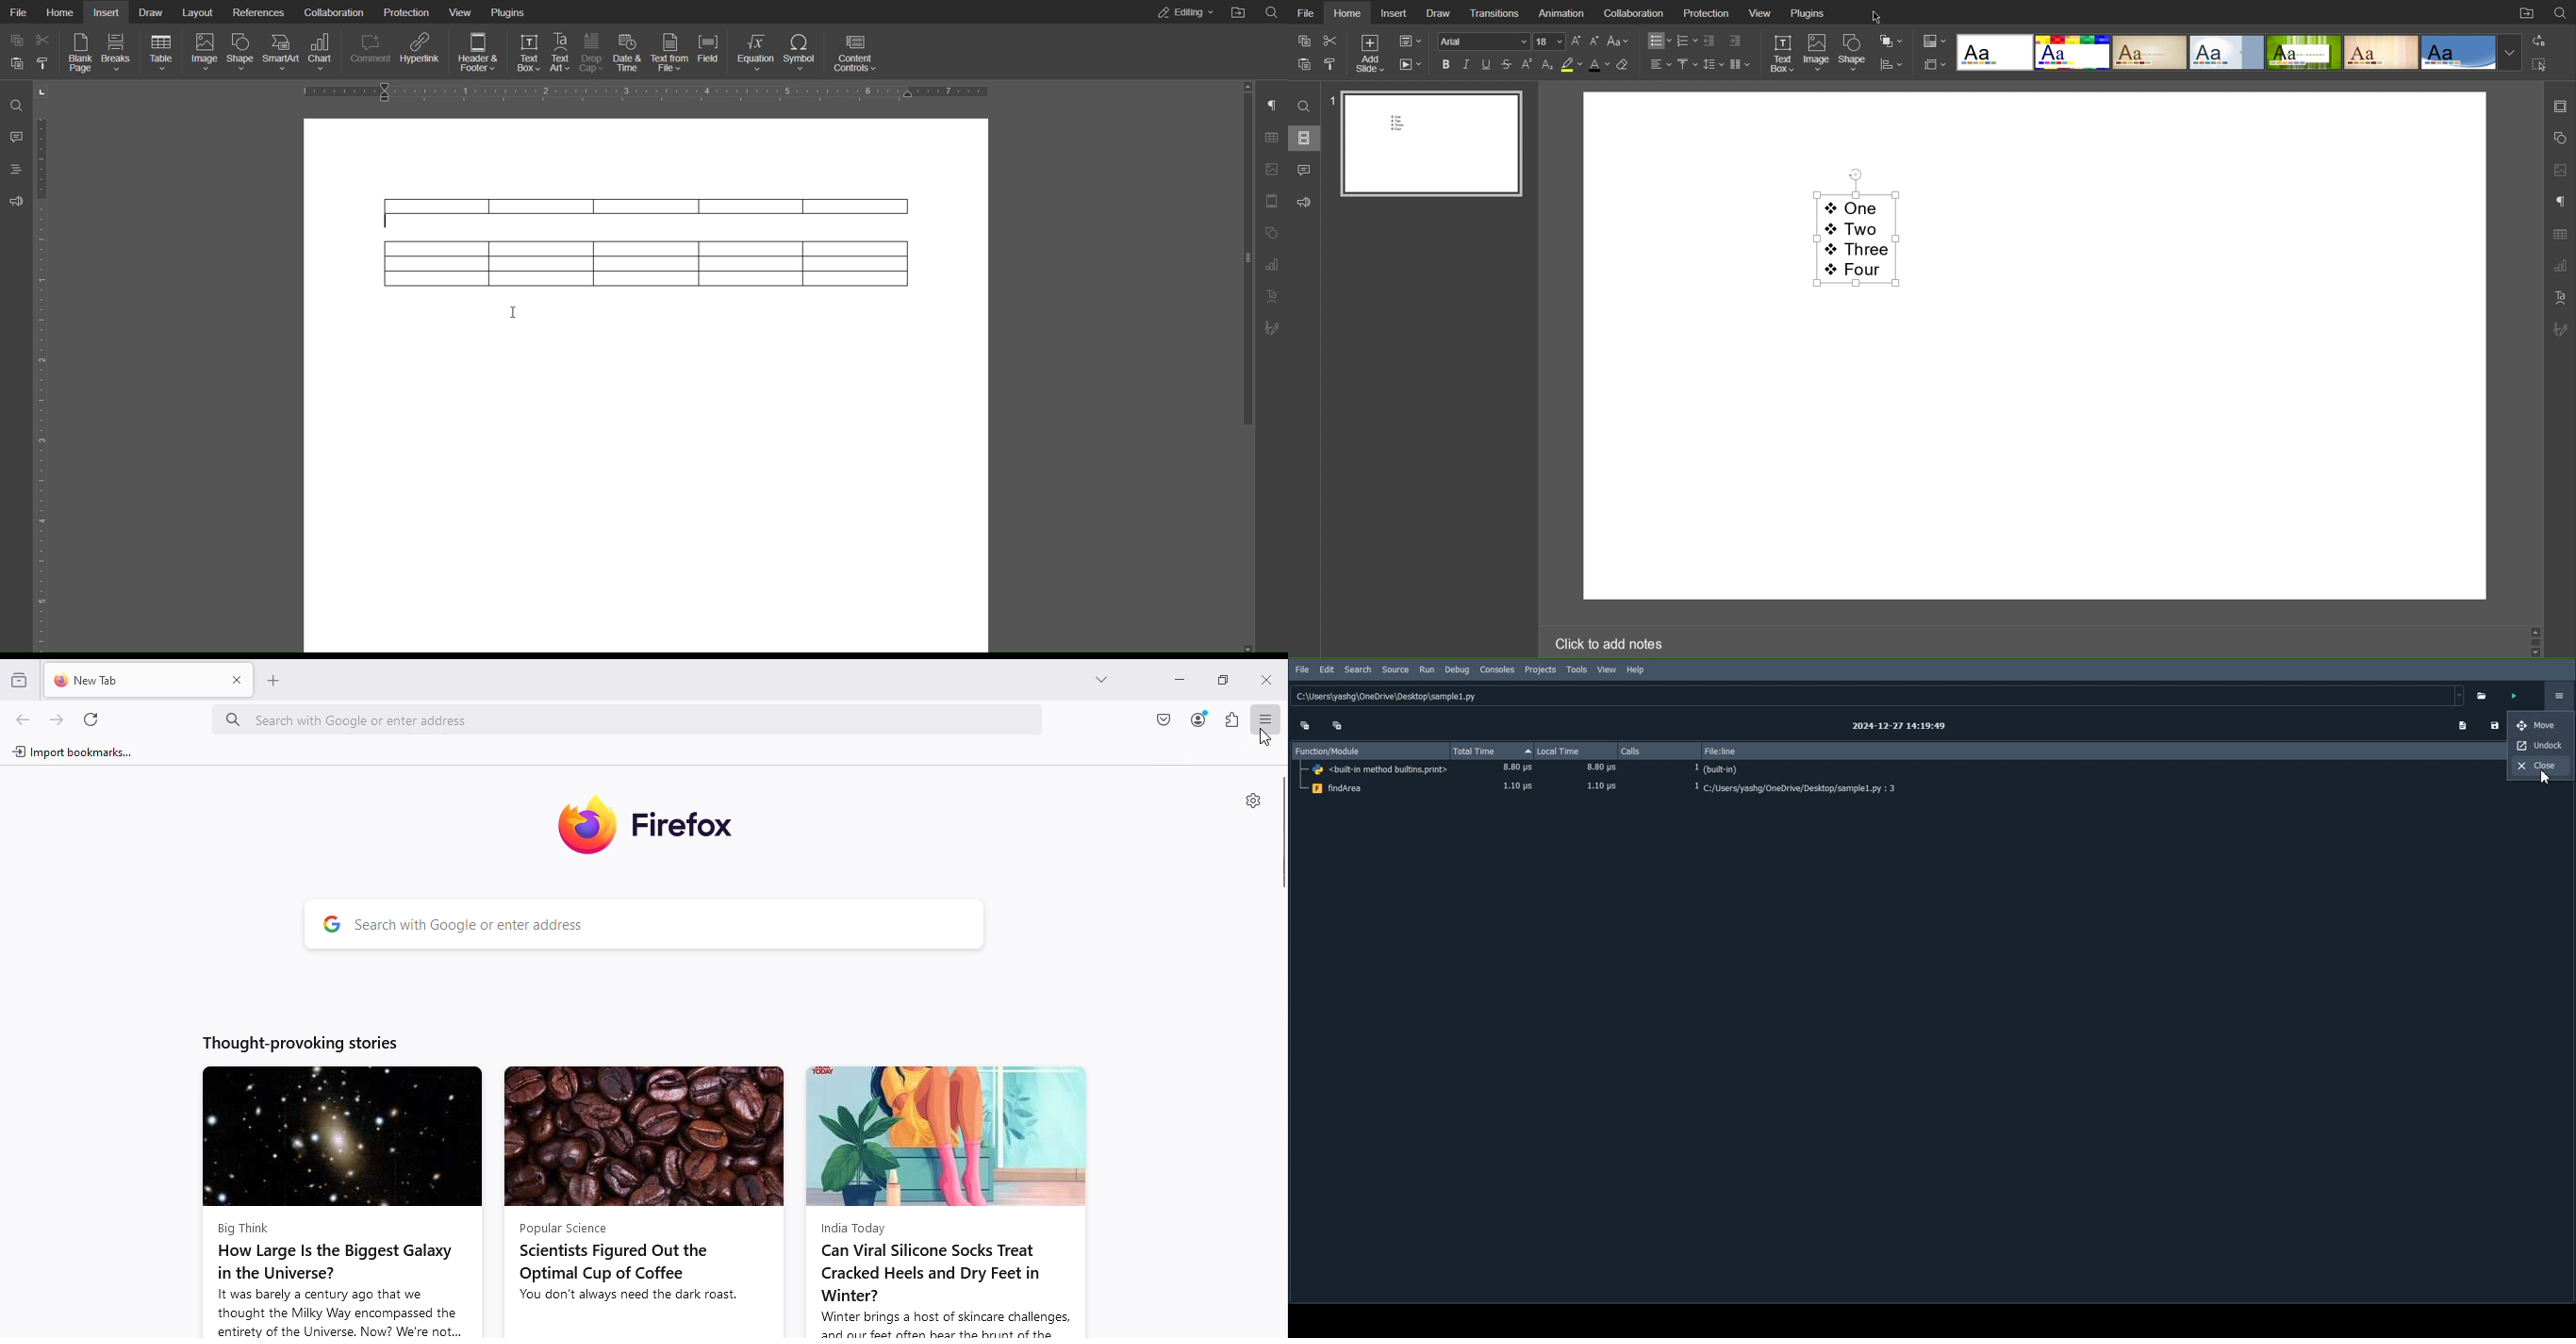 The image size is (2576, 1344). Describe the element at coordinates (2559, 327) in the screenshot. I see `Signature` at that location.